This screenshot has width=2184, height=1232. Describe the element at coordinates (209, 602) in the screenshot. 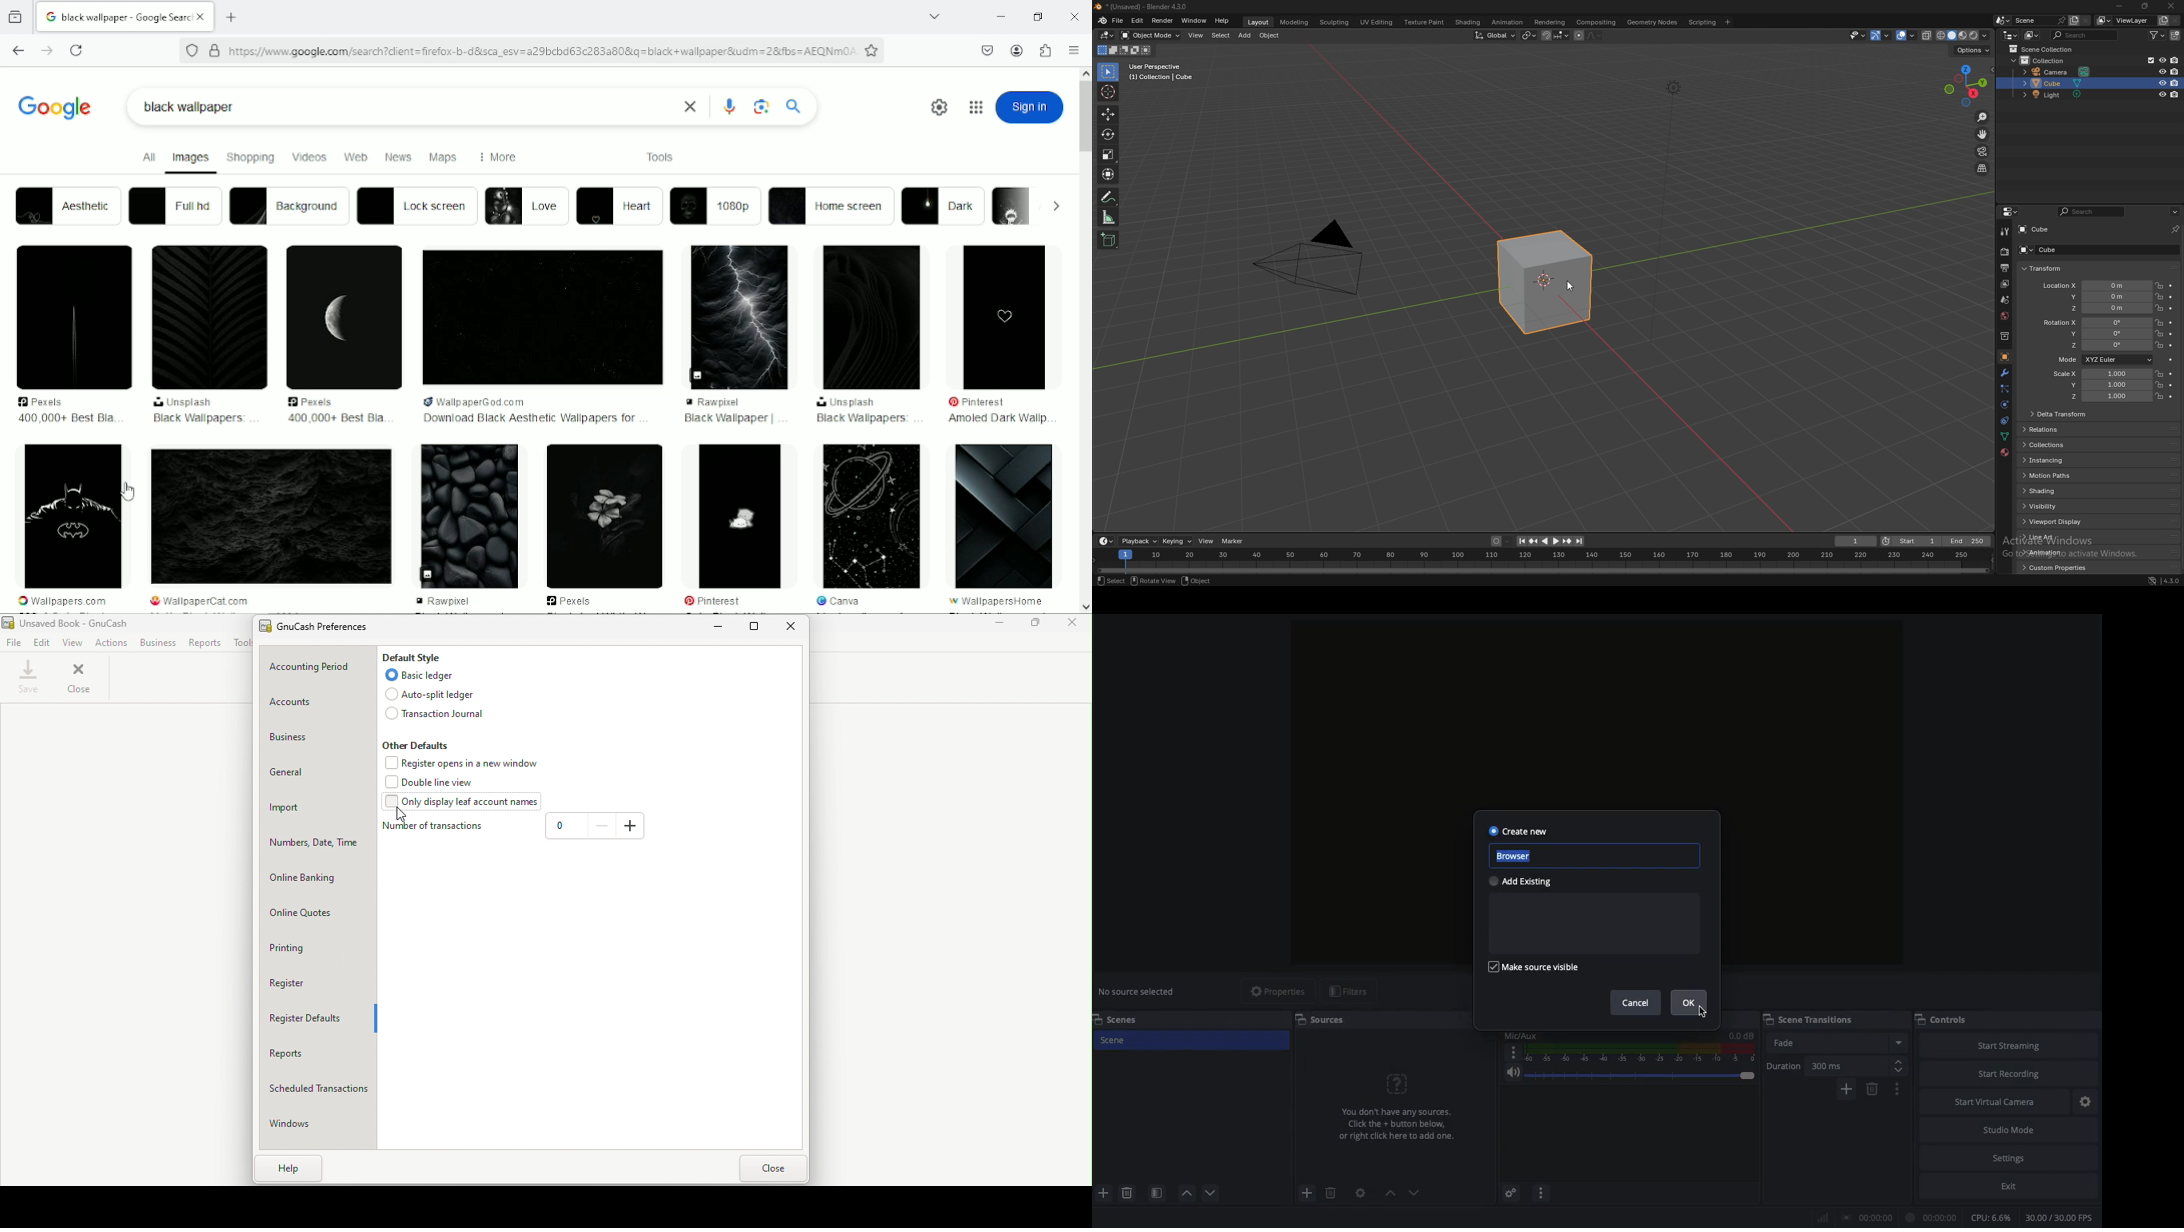

I see `wallpapercat.com` at that location.